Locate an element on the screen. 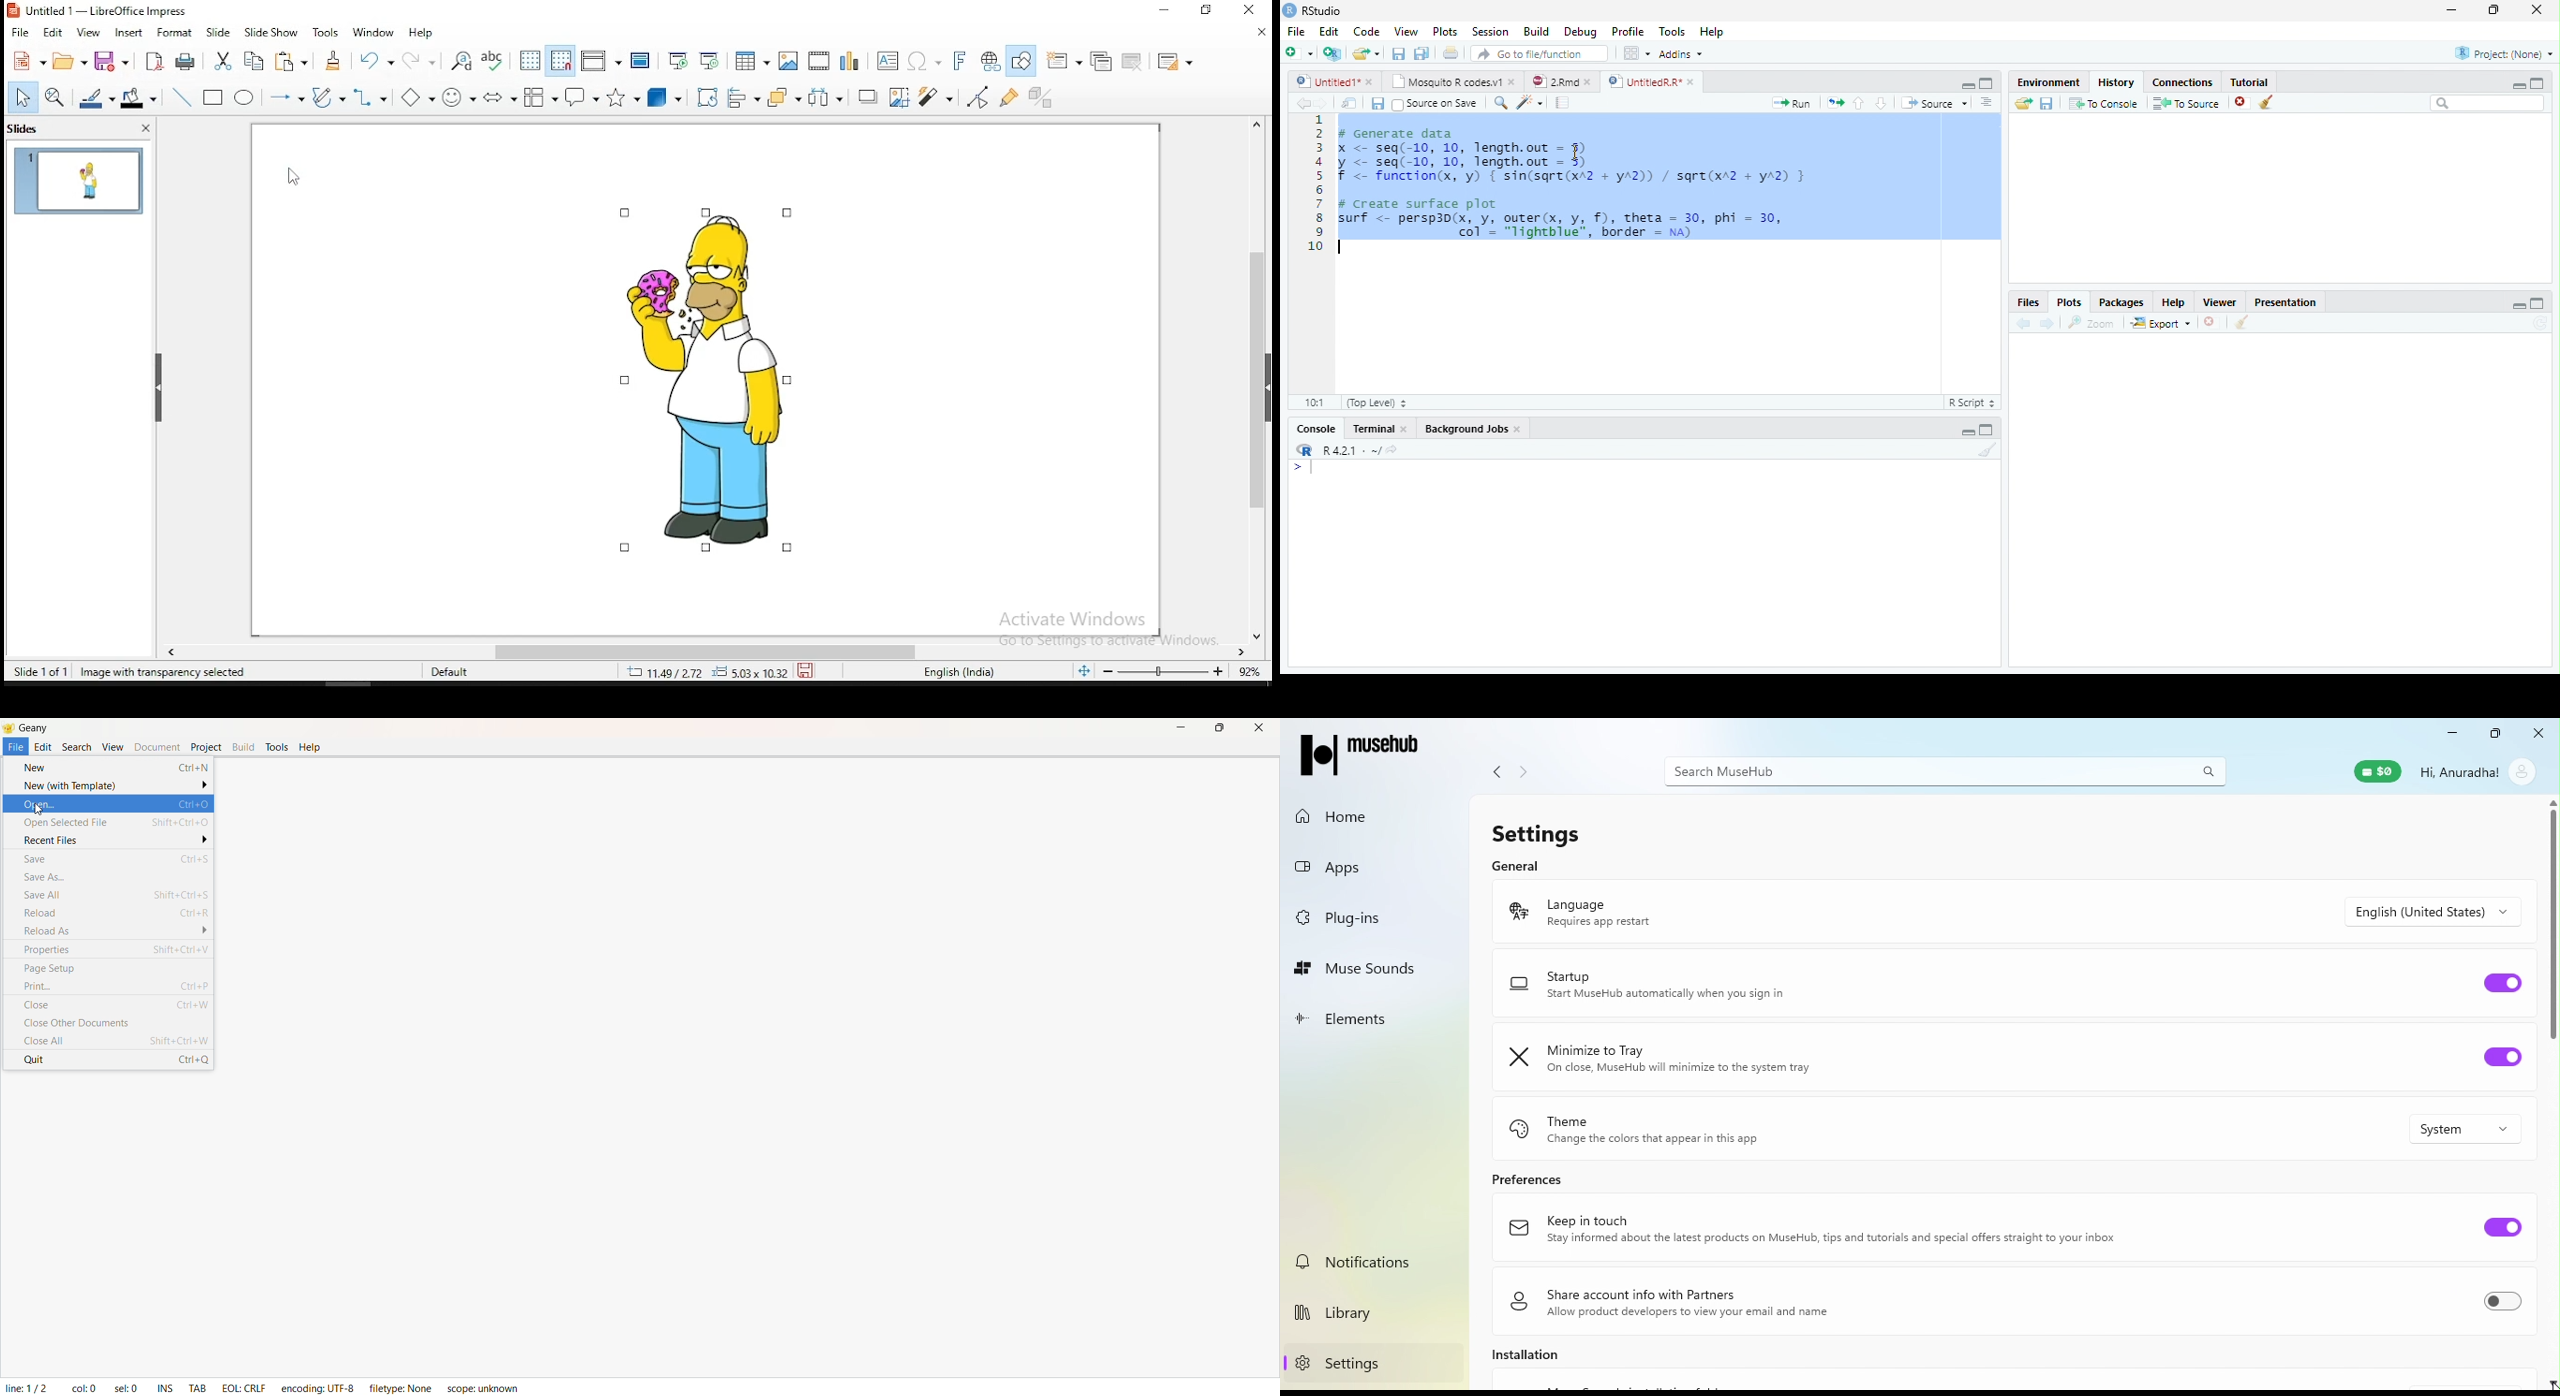 Image resolution: width=2576 pixels, height=1400 pixels. Go to file/function is located at coordinates (1540, 52).